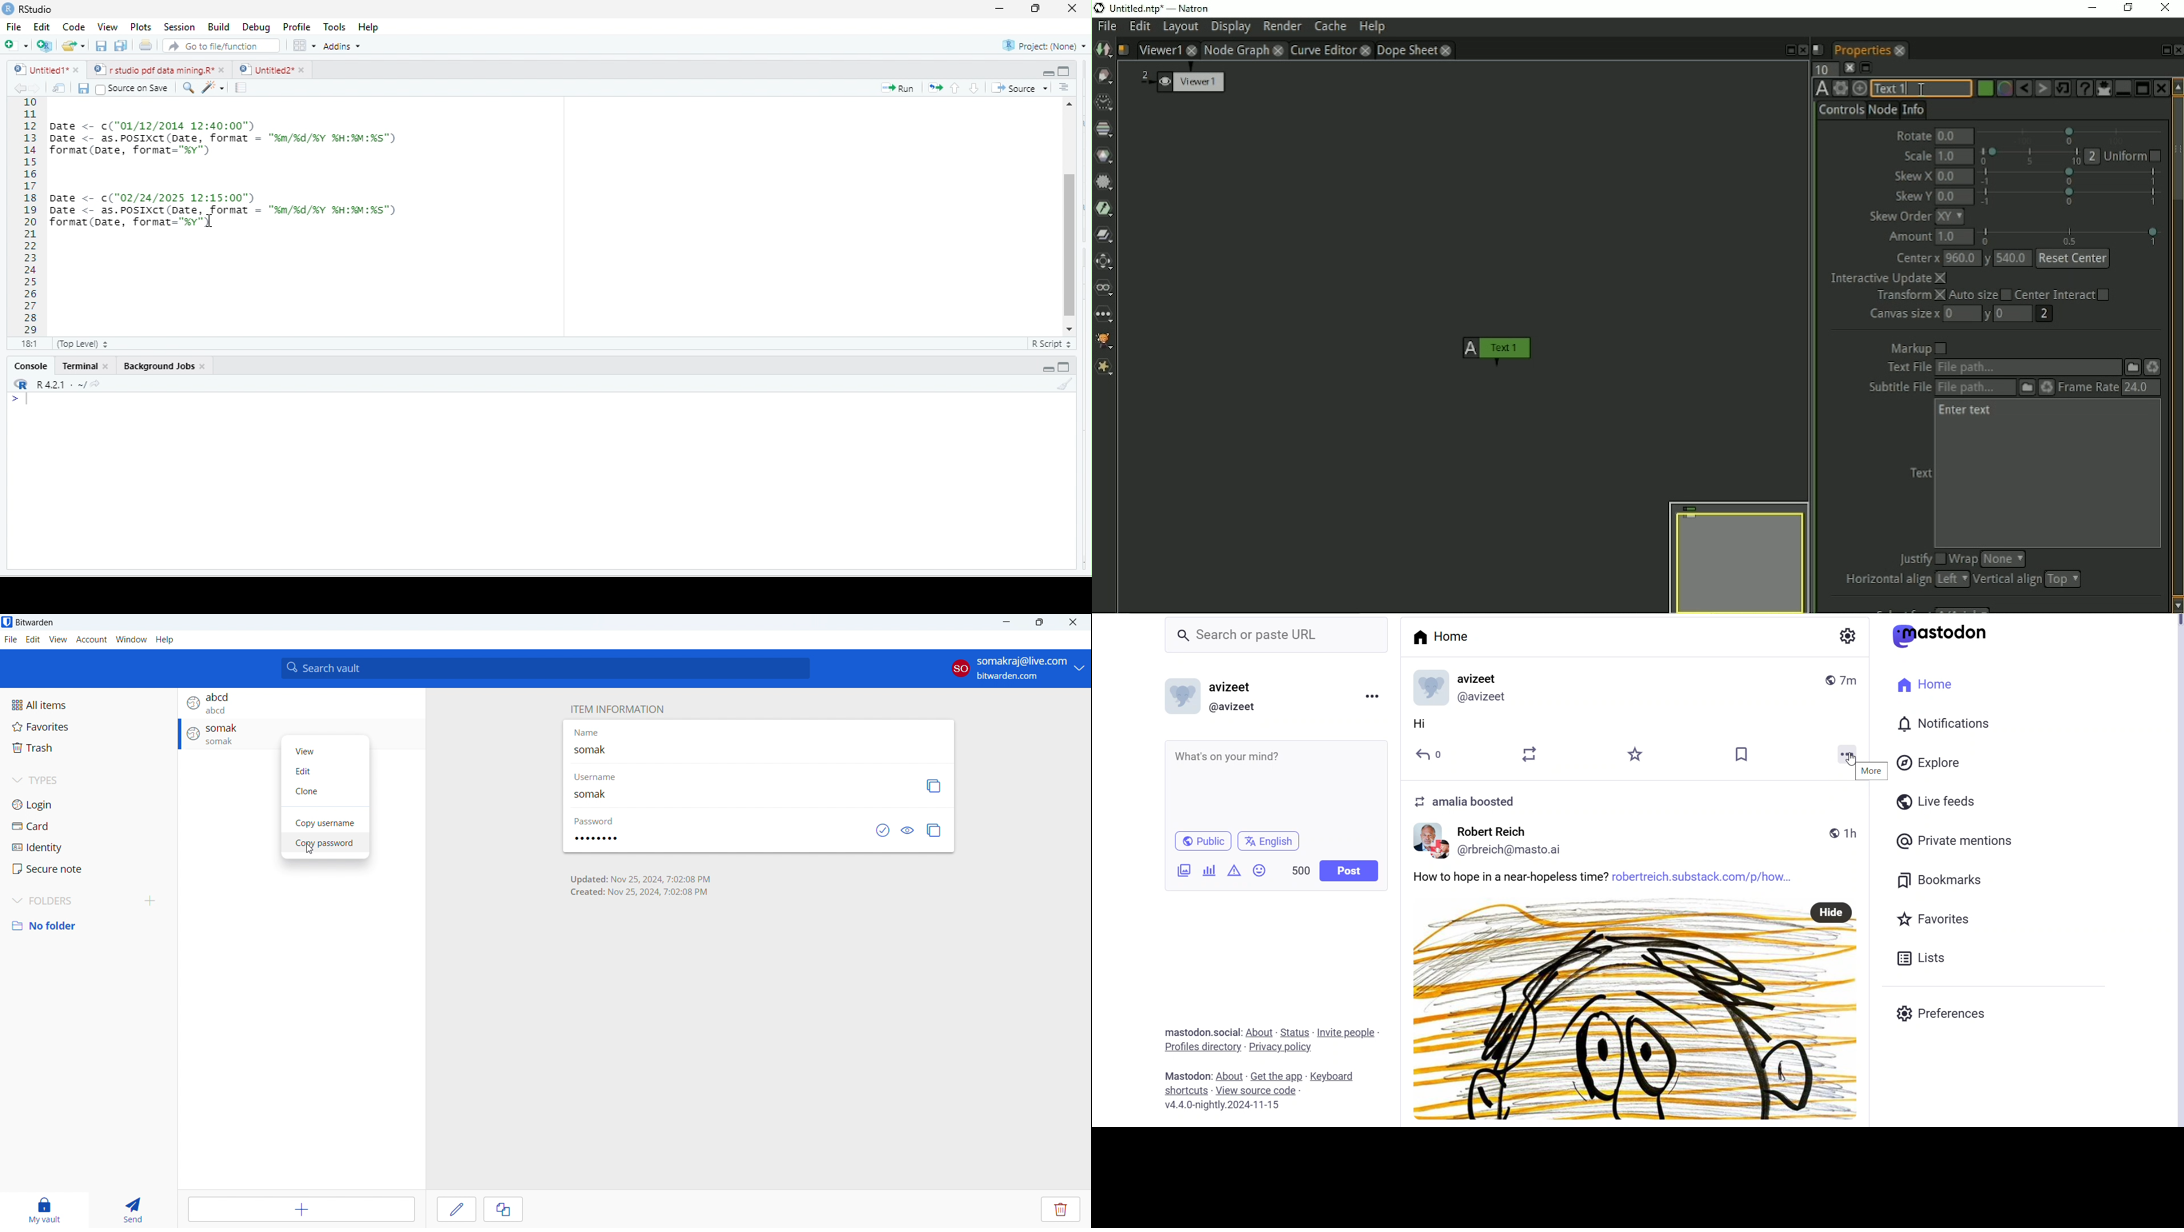  Describe the element at coordinates (1323, 50) in the screenshot. I see `Curve Editor` at that location.